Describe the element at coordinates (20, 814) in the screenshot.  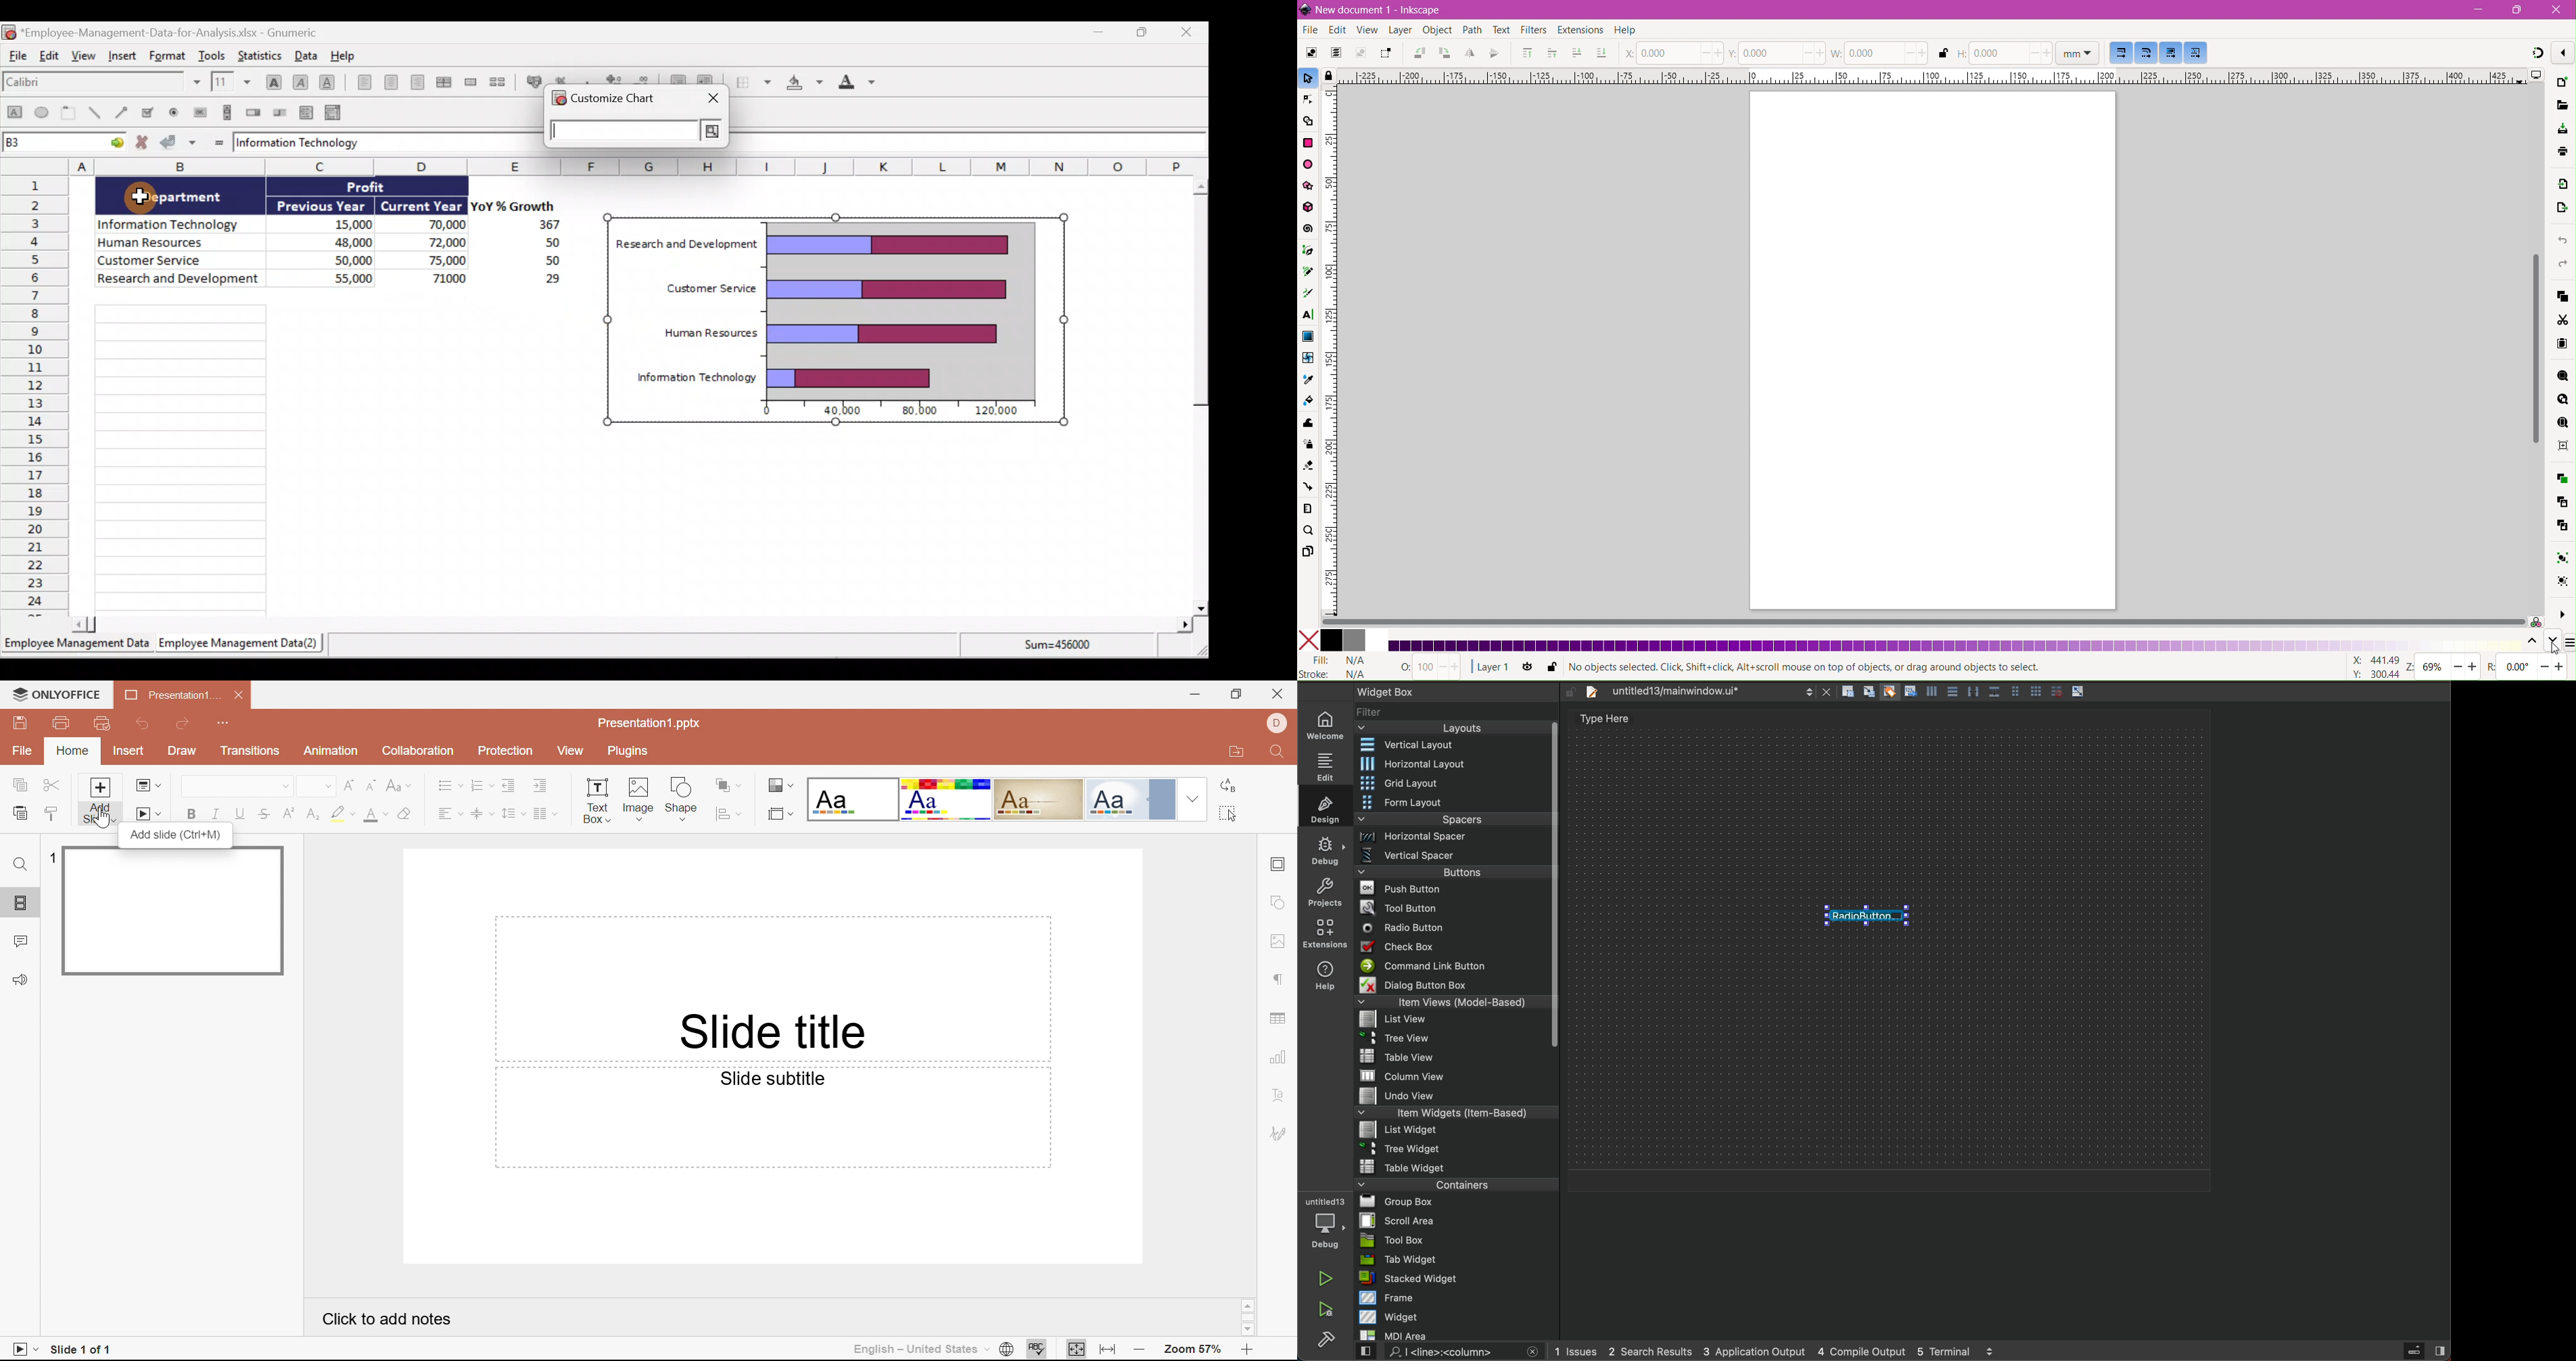
I see `Paste` at that location.